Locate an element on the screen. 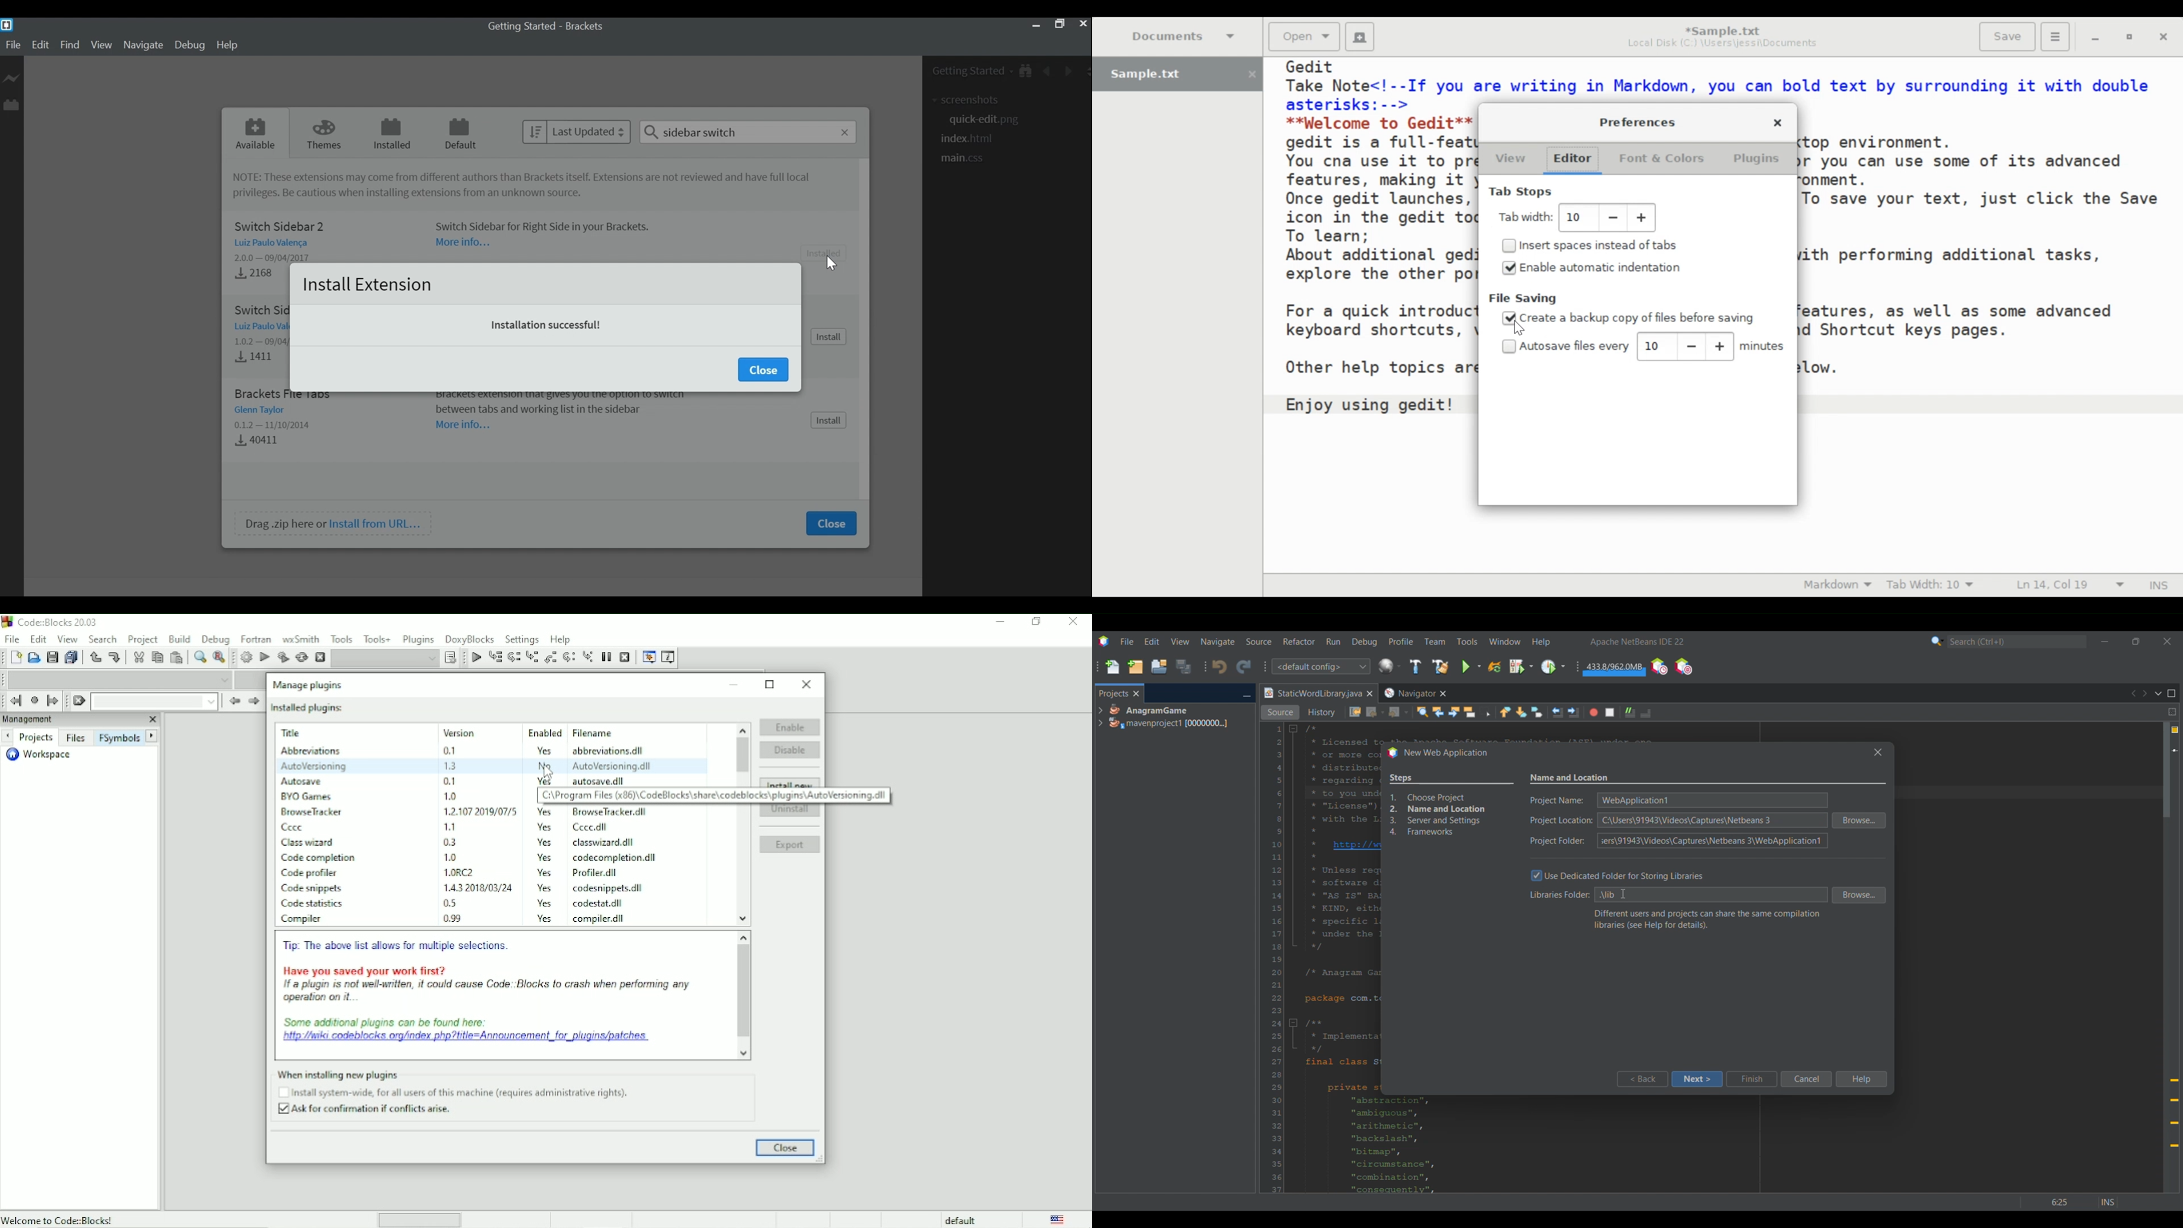 The width and height of the screenshot is (2184, 1232). Available is located at coordinates (257, 134).